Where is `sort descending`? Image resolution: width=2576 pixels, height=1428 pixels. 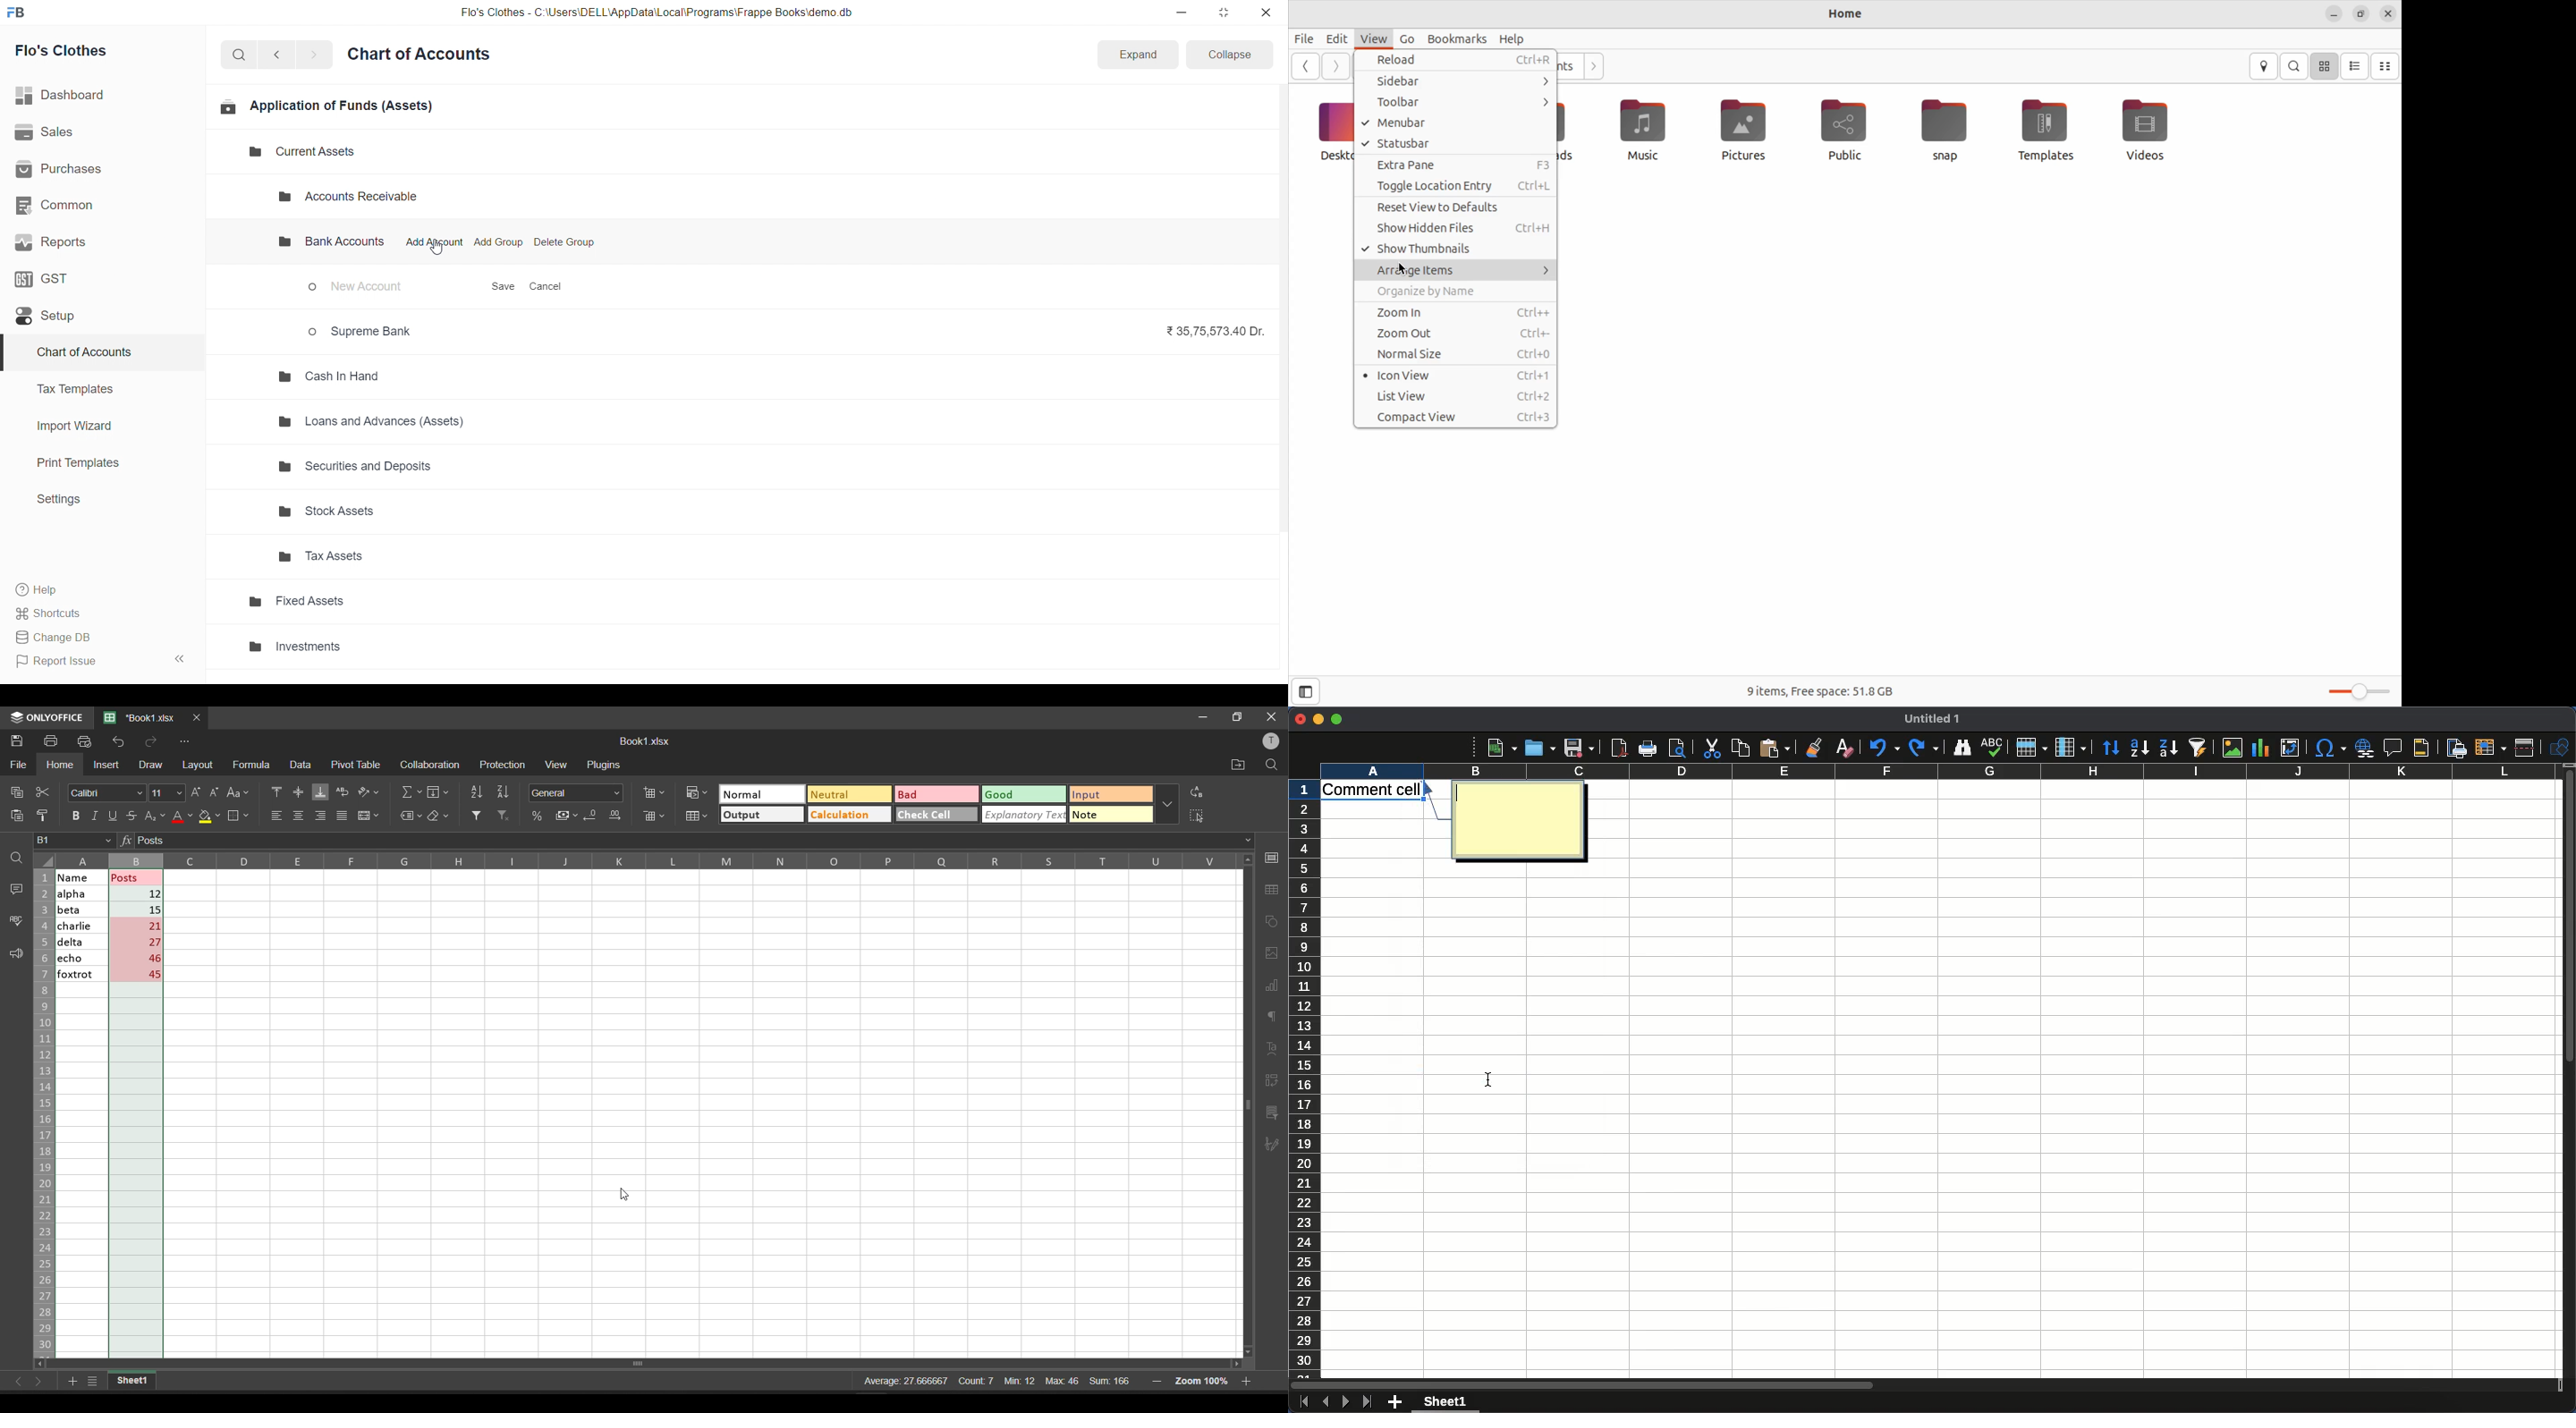 sort descending is located at coordinates (504, 792).